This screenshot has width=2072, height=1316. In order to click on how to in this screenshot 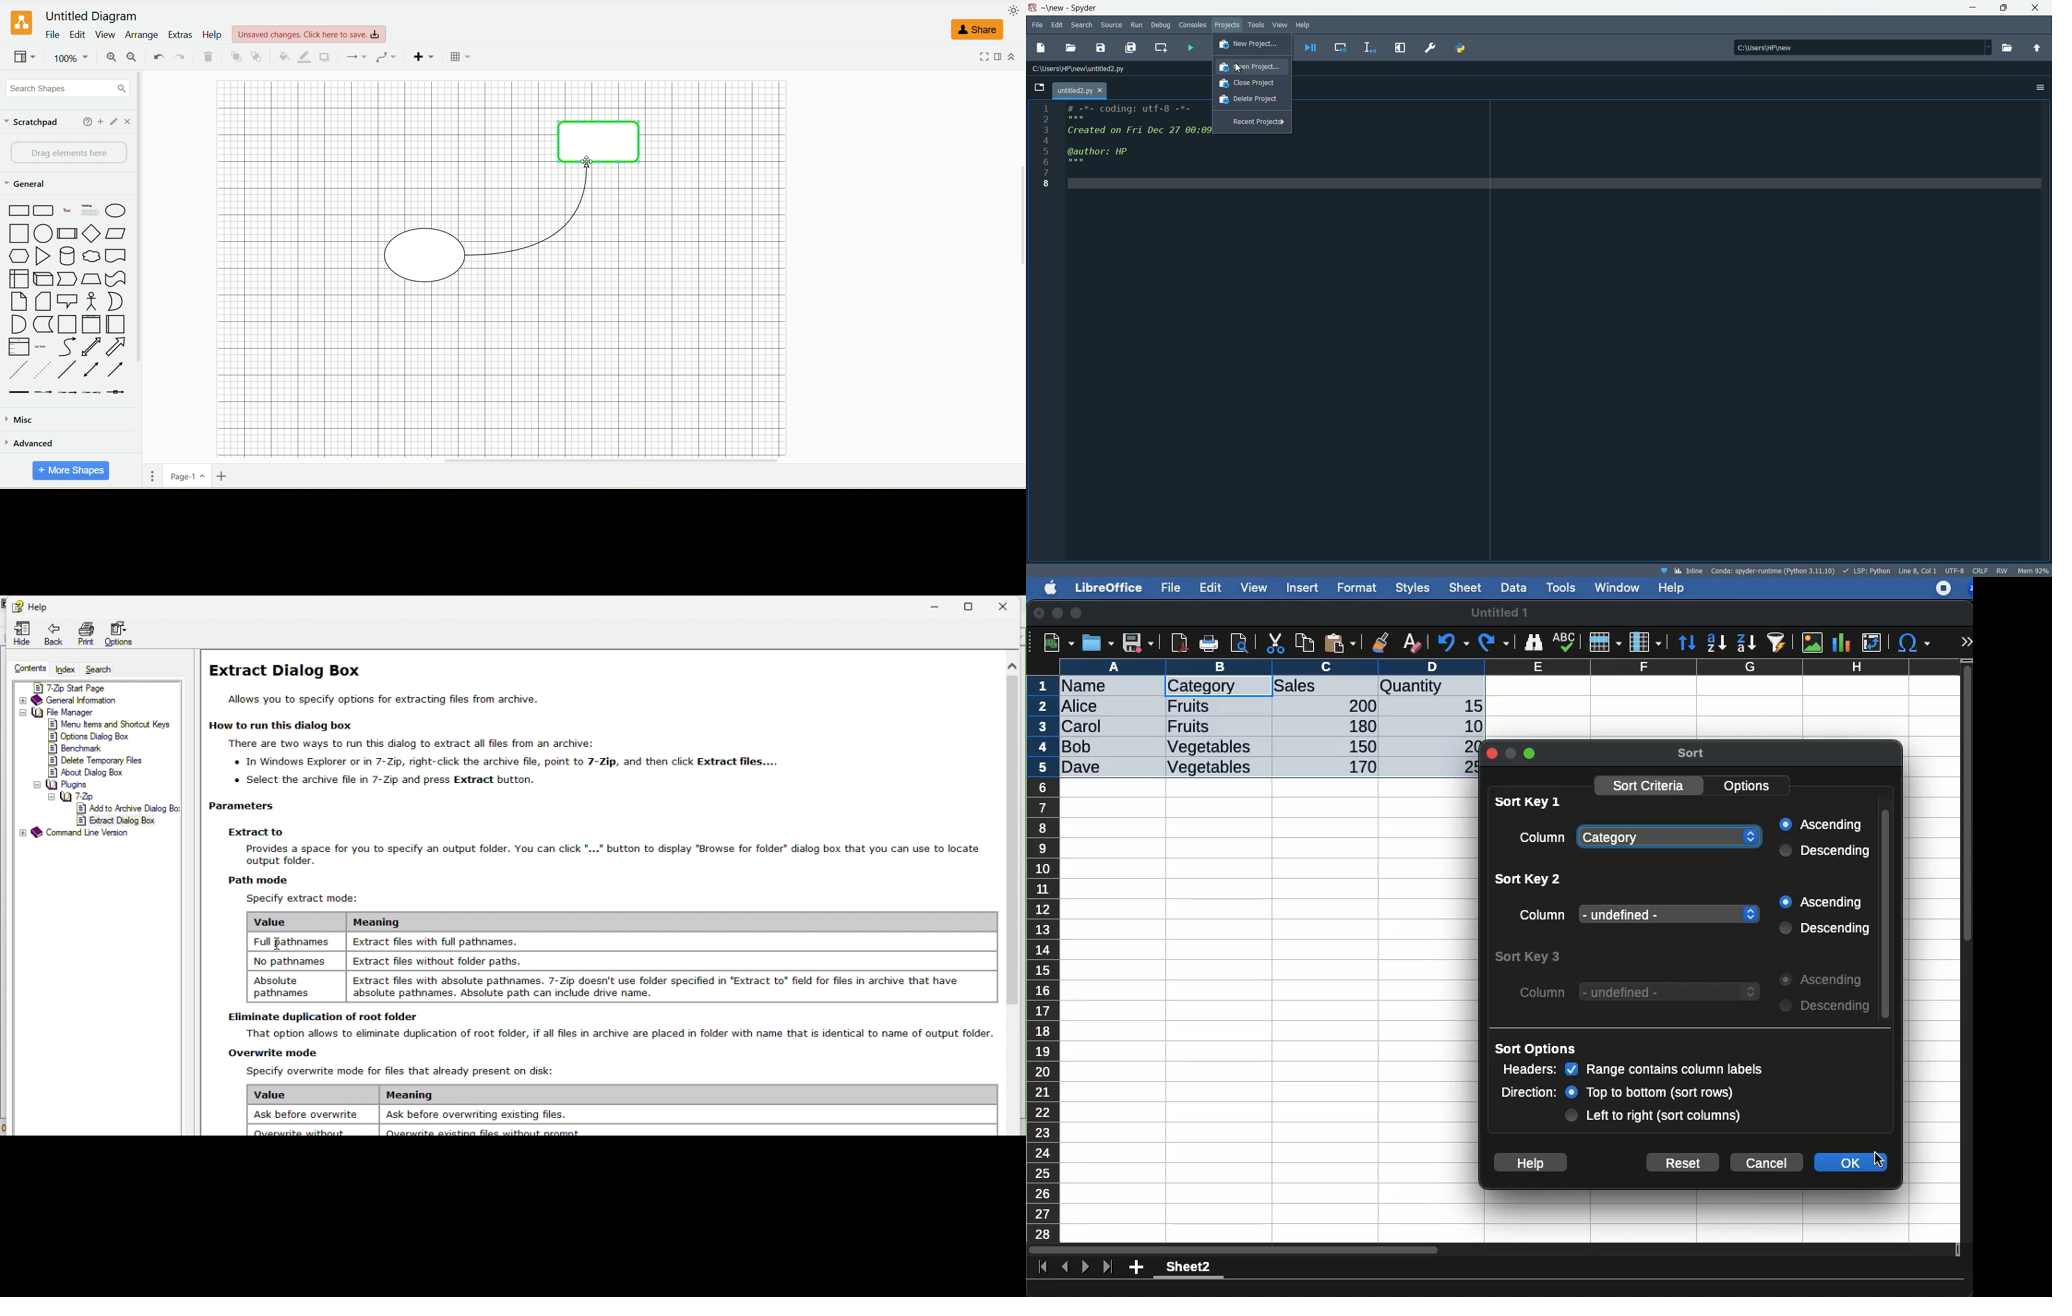, I will do `click(287, 727)`.